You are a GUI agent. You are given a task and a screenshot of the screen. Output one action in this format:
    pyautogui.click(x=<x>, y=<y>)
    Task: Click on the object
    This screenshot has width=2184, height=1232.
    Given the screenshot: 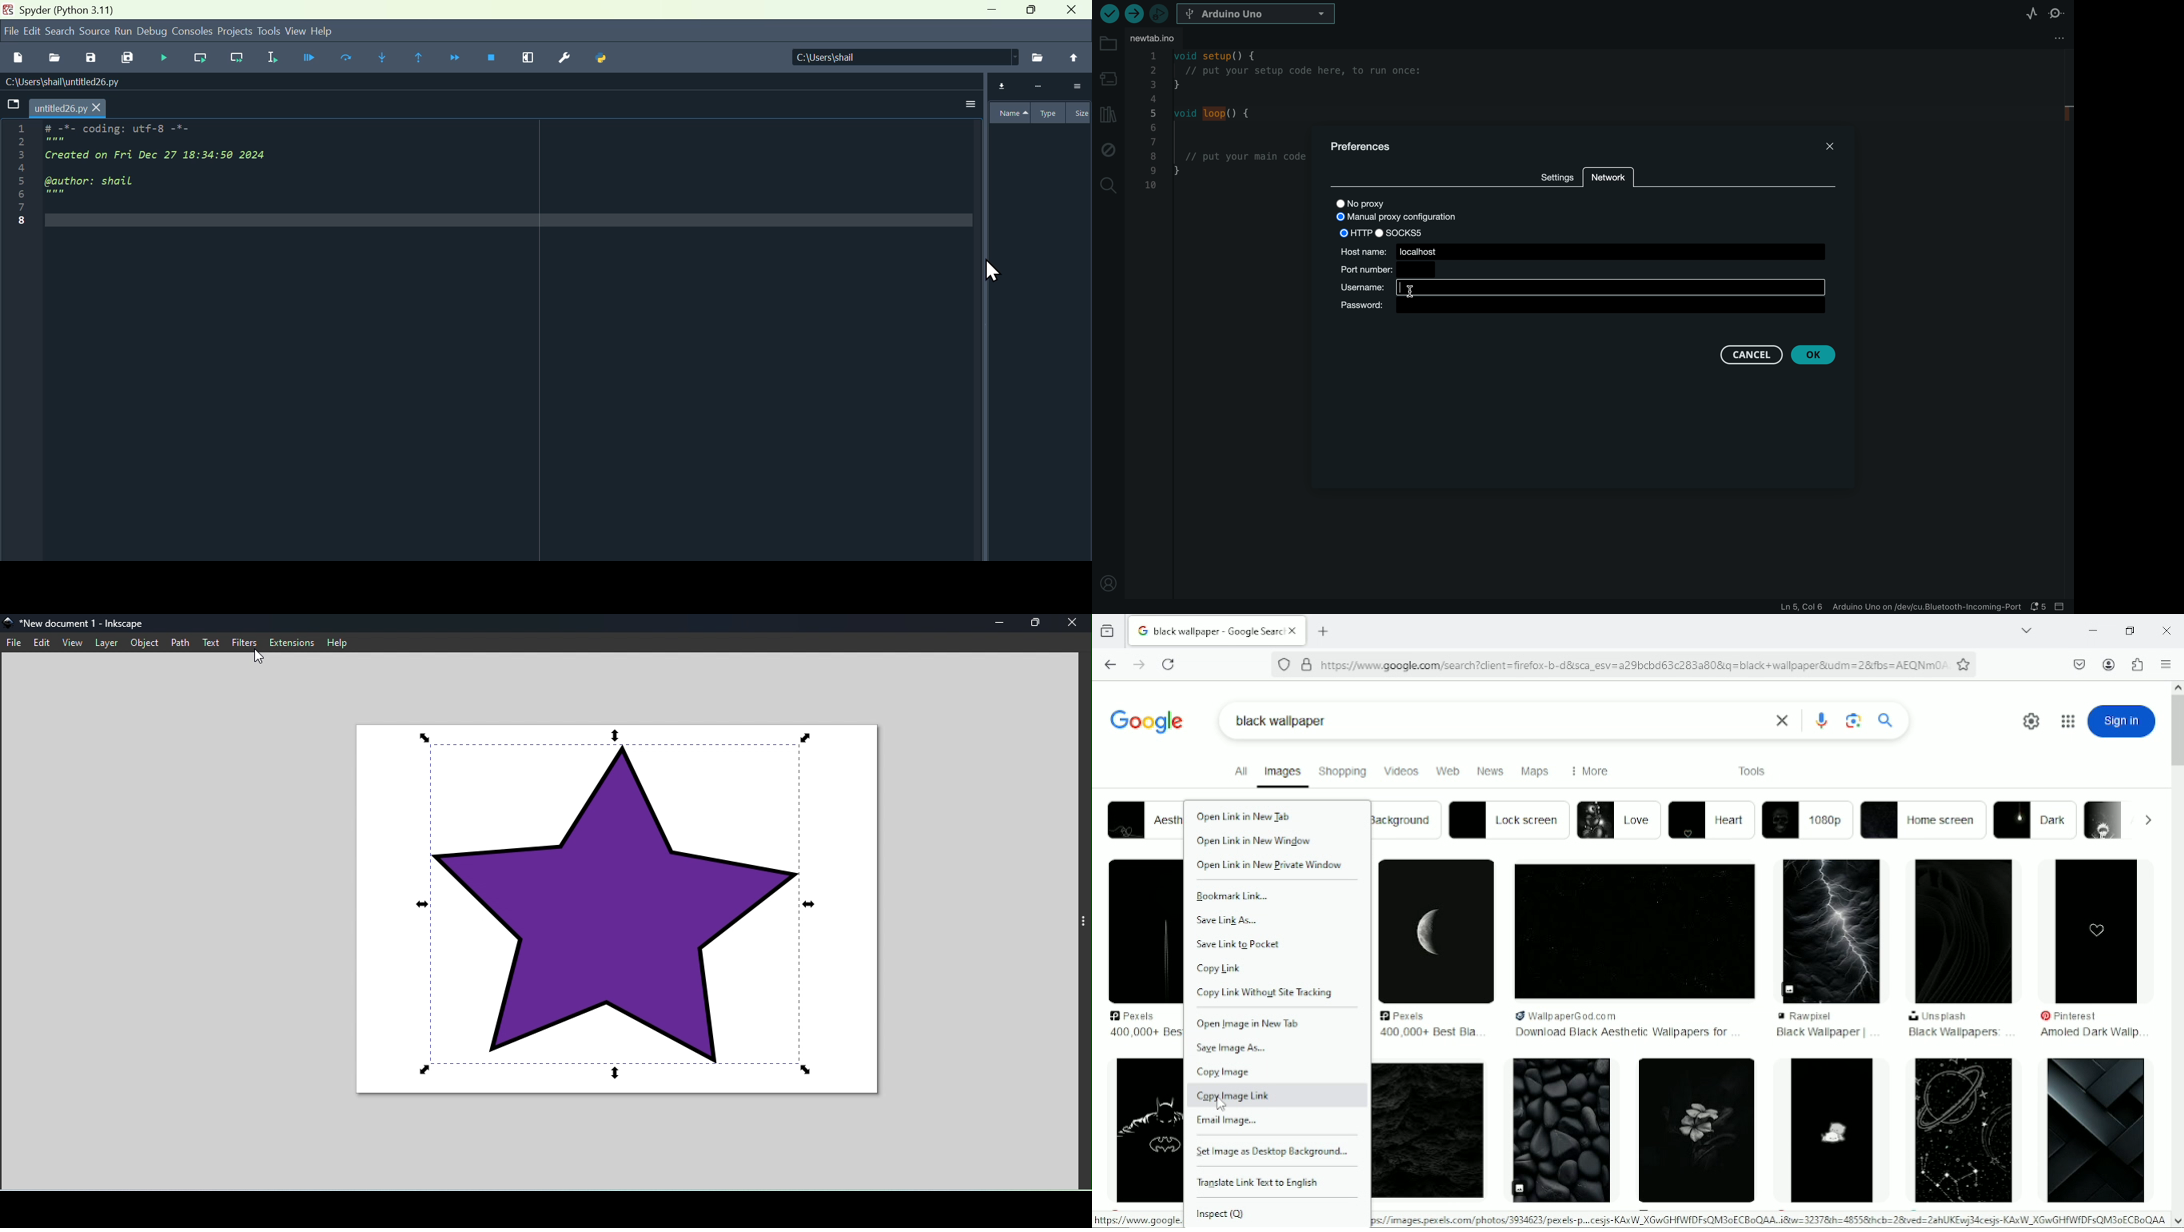 What is the action you would take?
    pyautogui.click(x=147, y=643)
    